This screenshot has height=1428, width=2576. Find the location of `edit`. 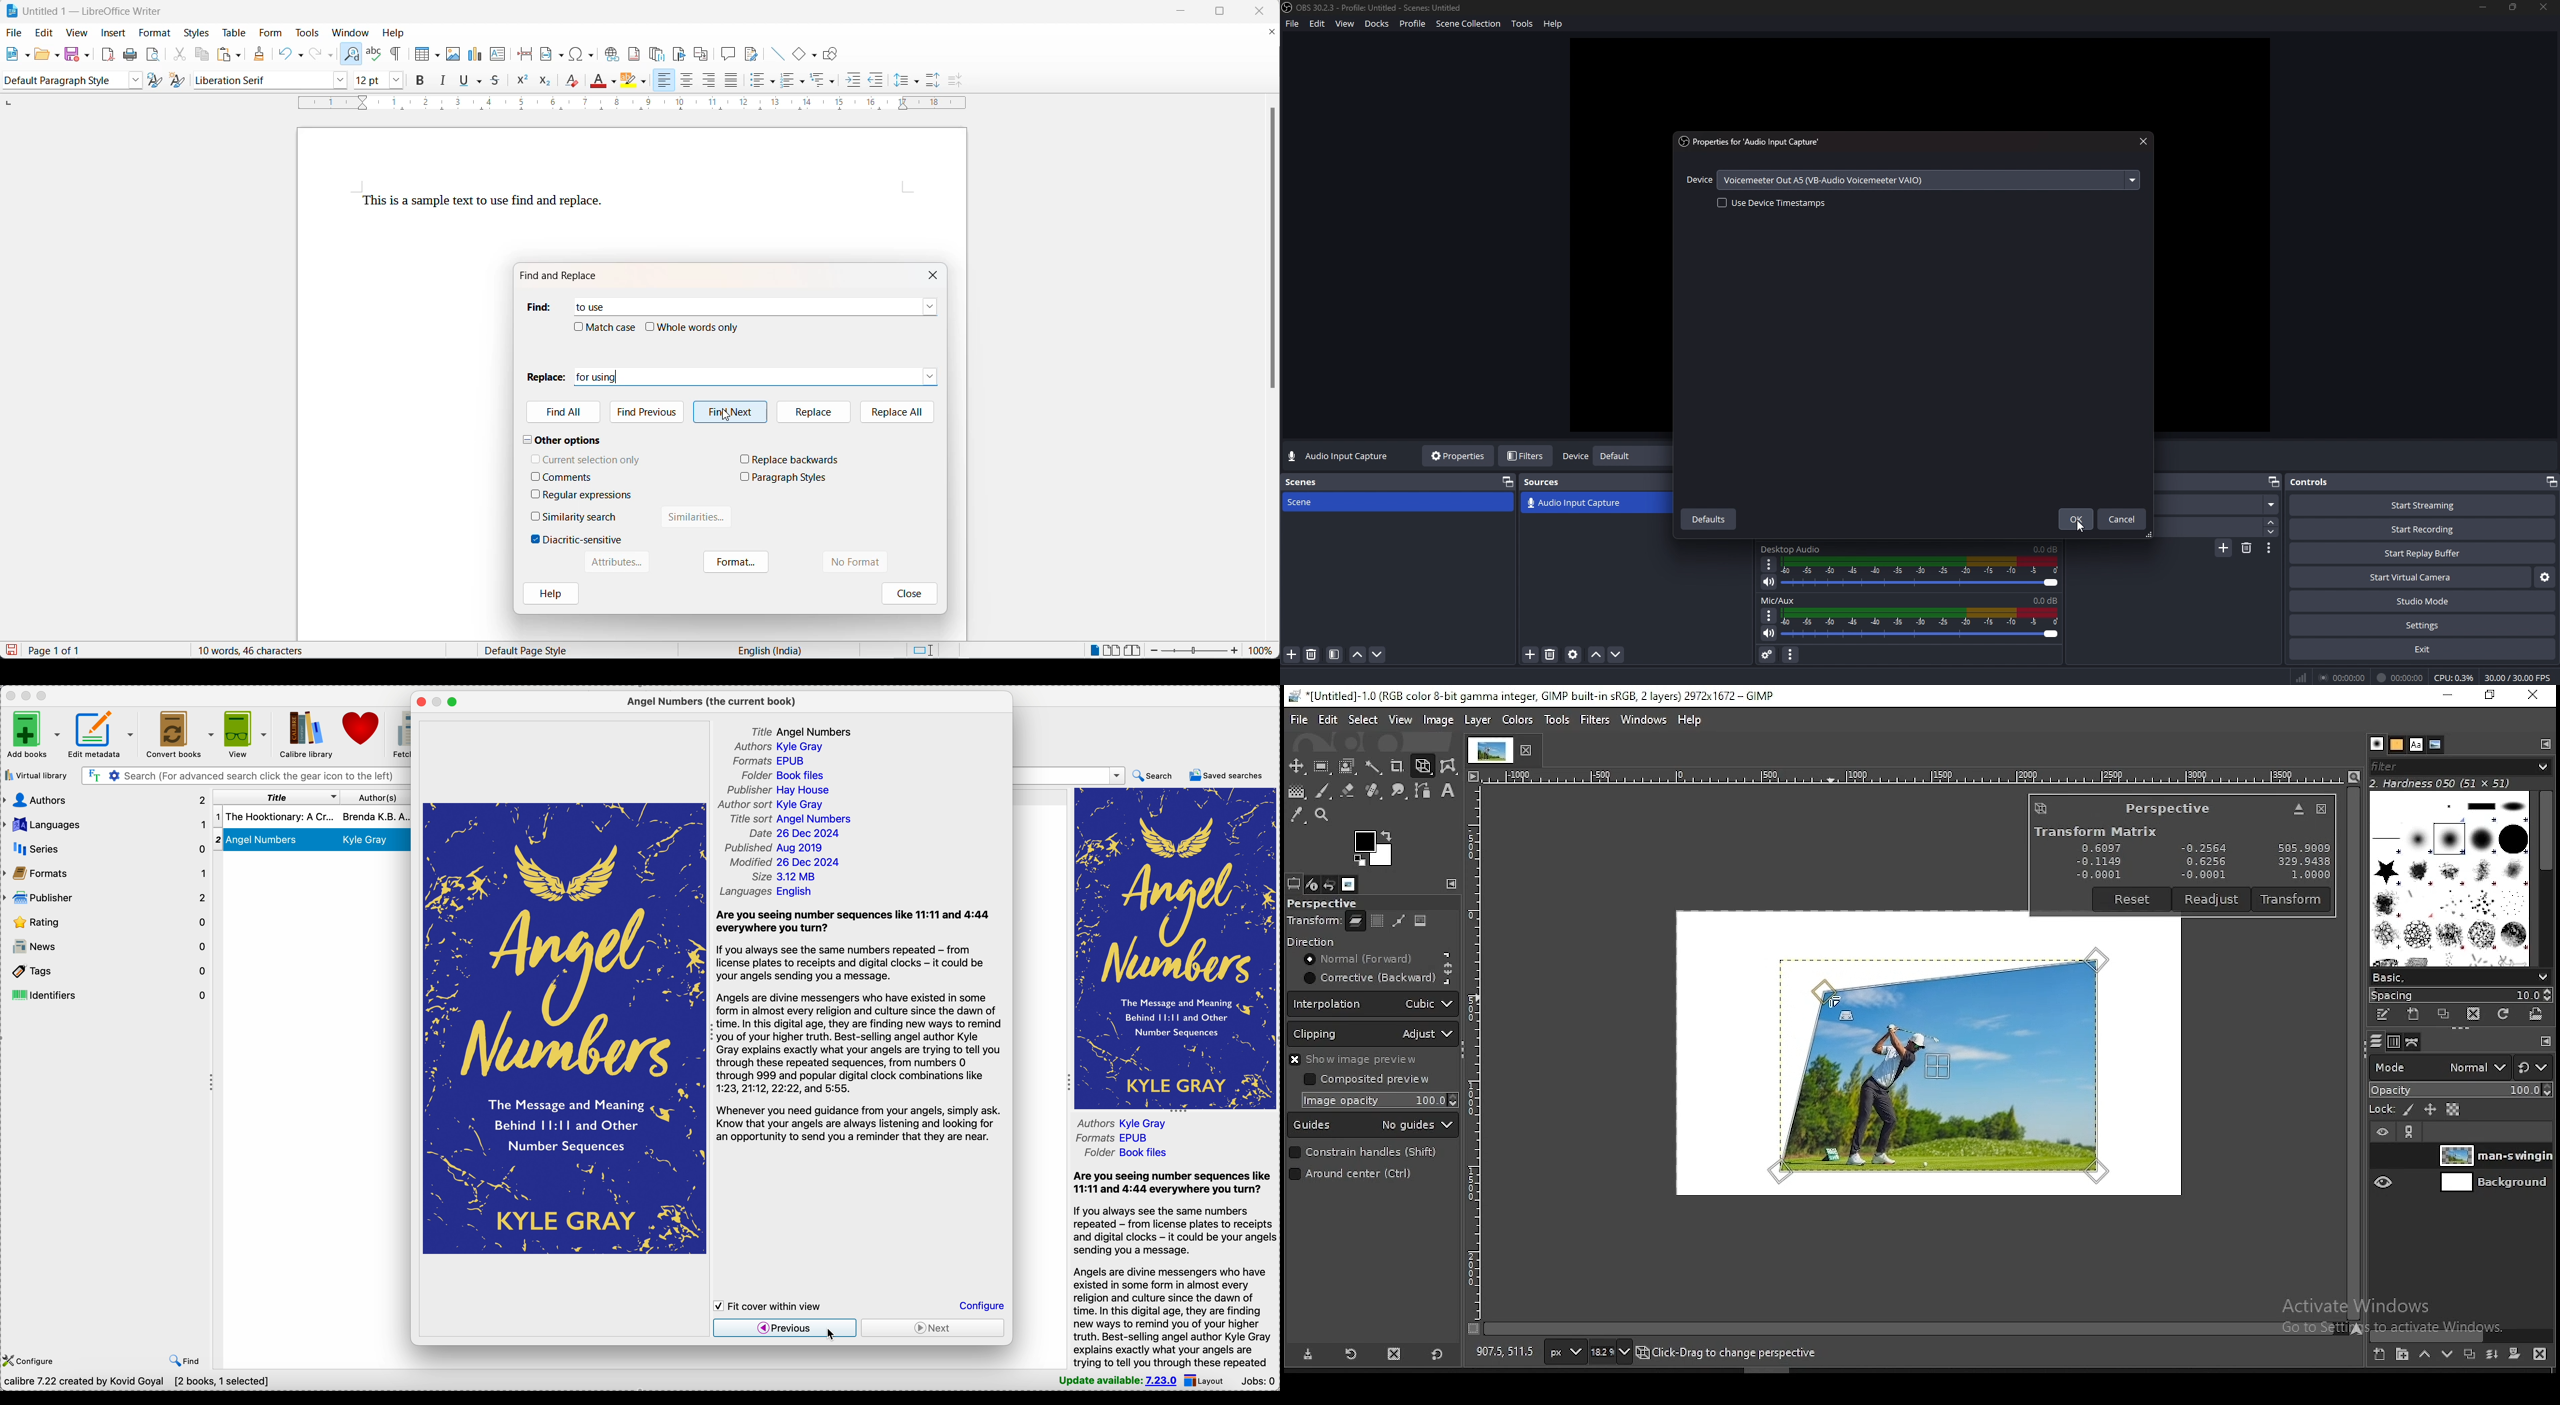

edit is located at coordinates (45, 34).